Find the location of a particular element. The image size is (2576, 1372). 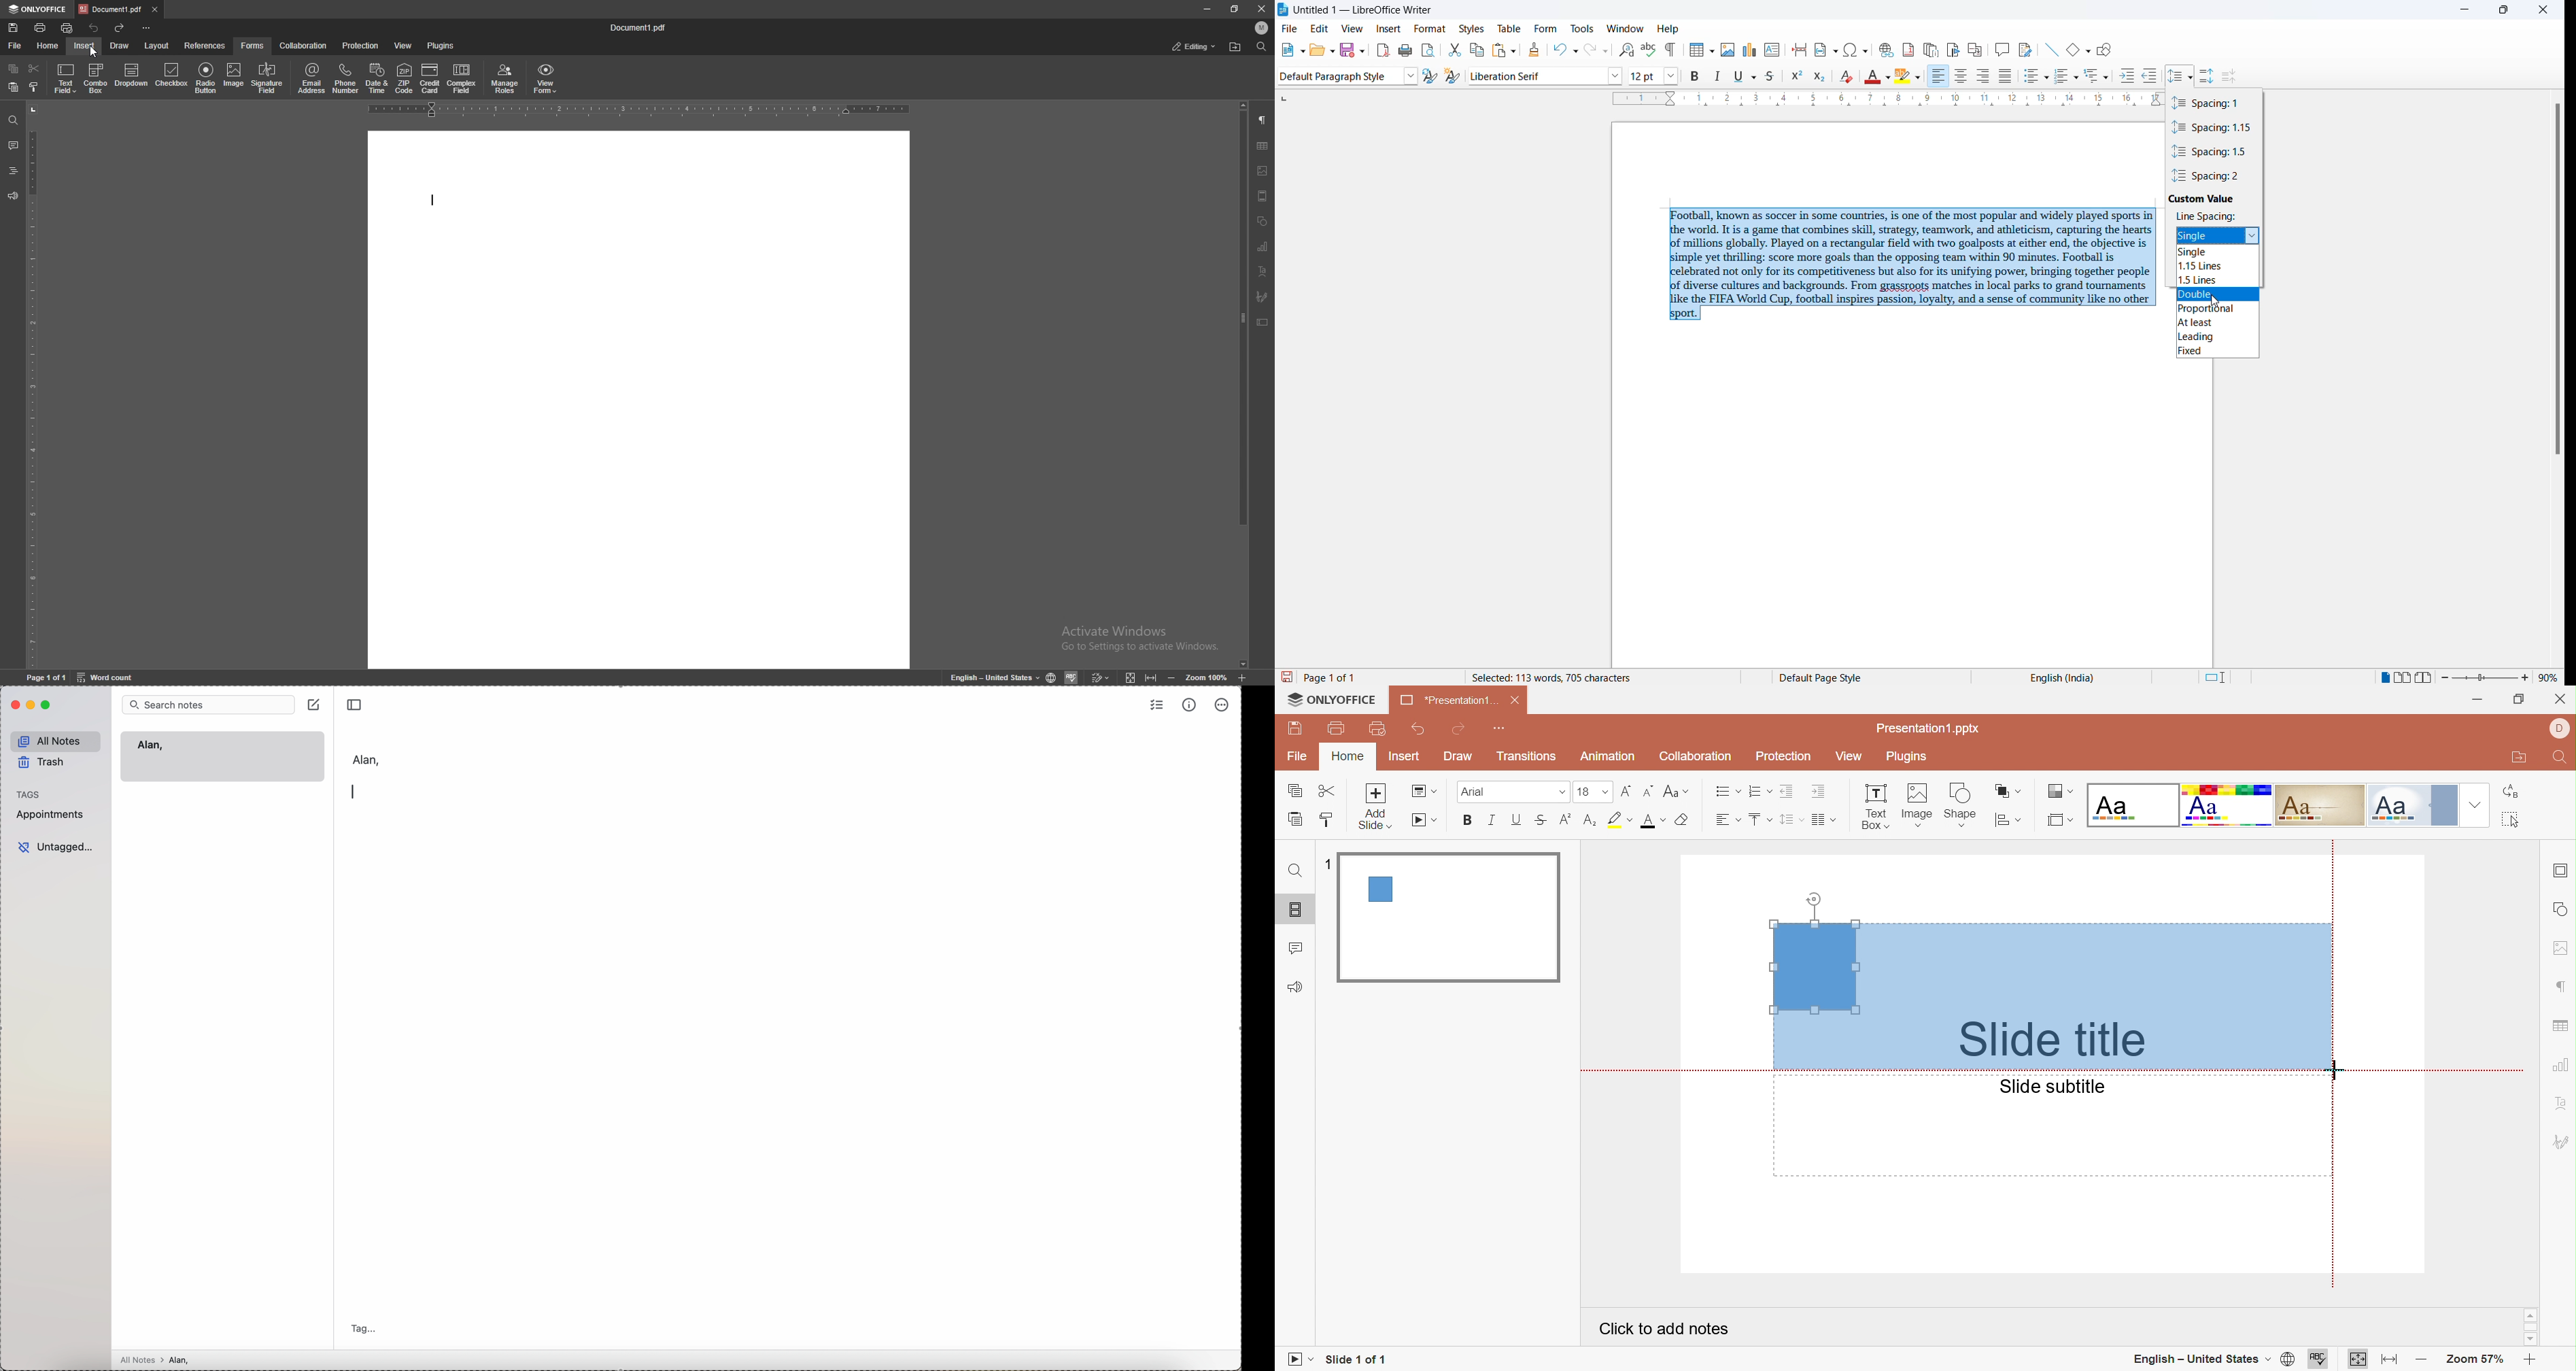

zoom slider is located at coordinates (2487, 677).